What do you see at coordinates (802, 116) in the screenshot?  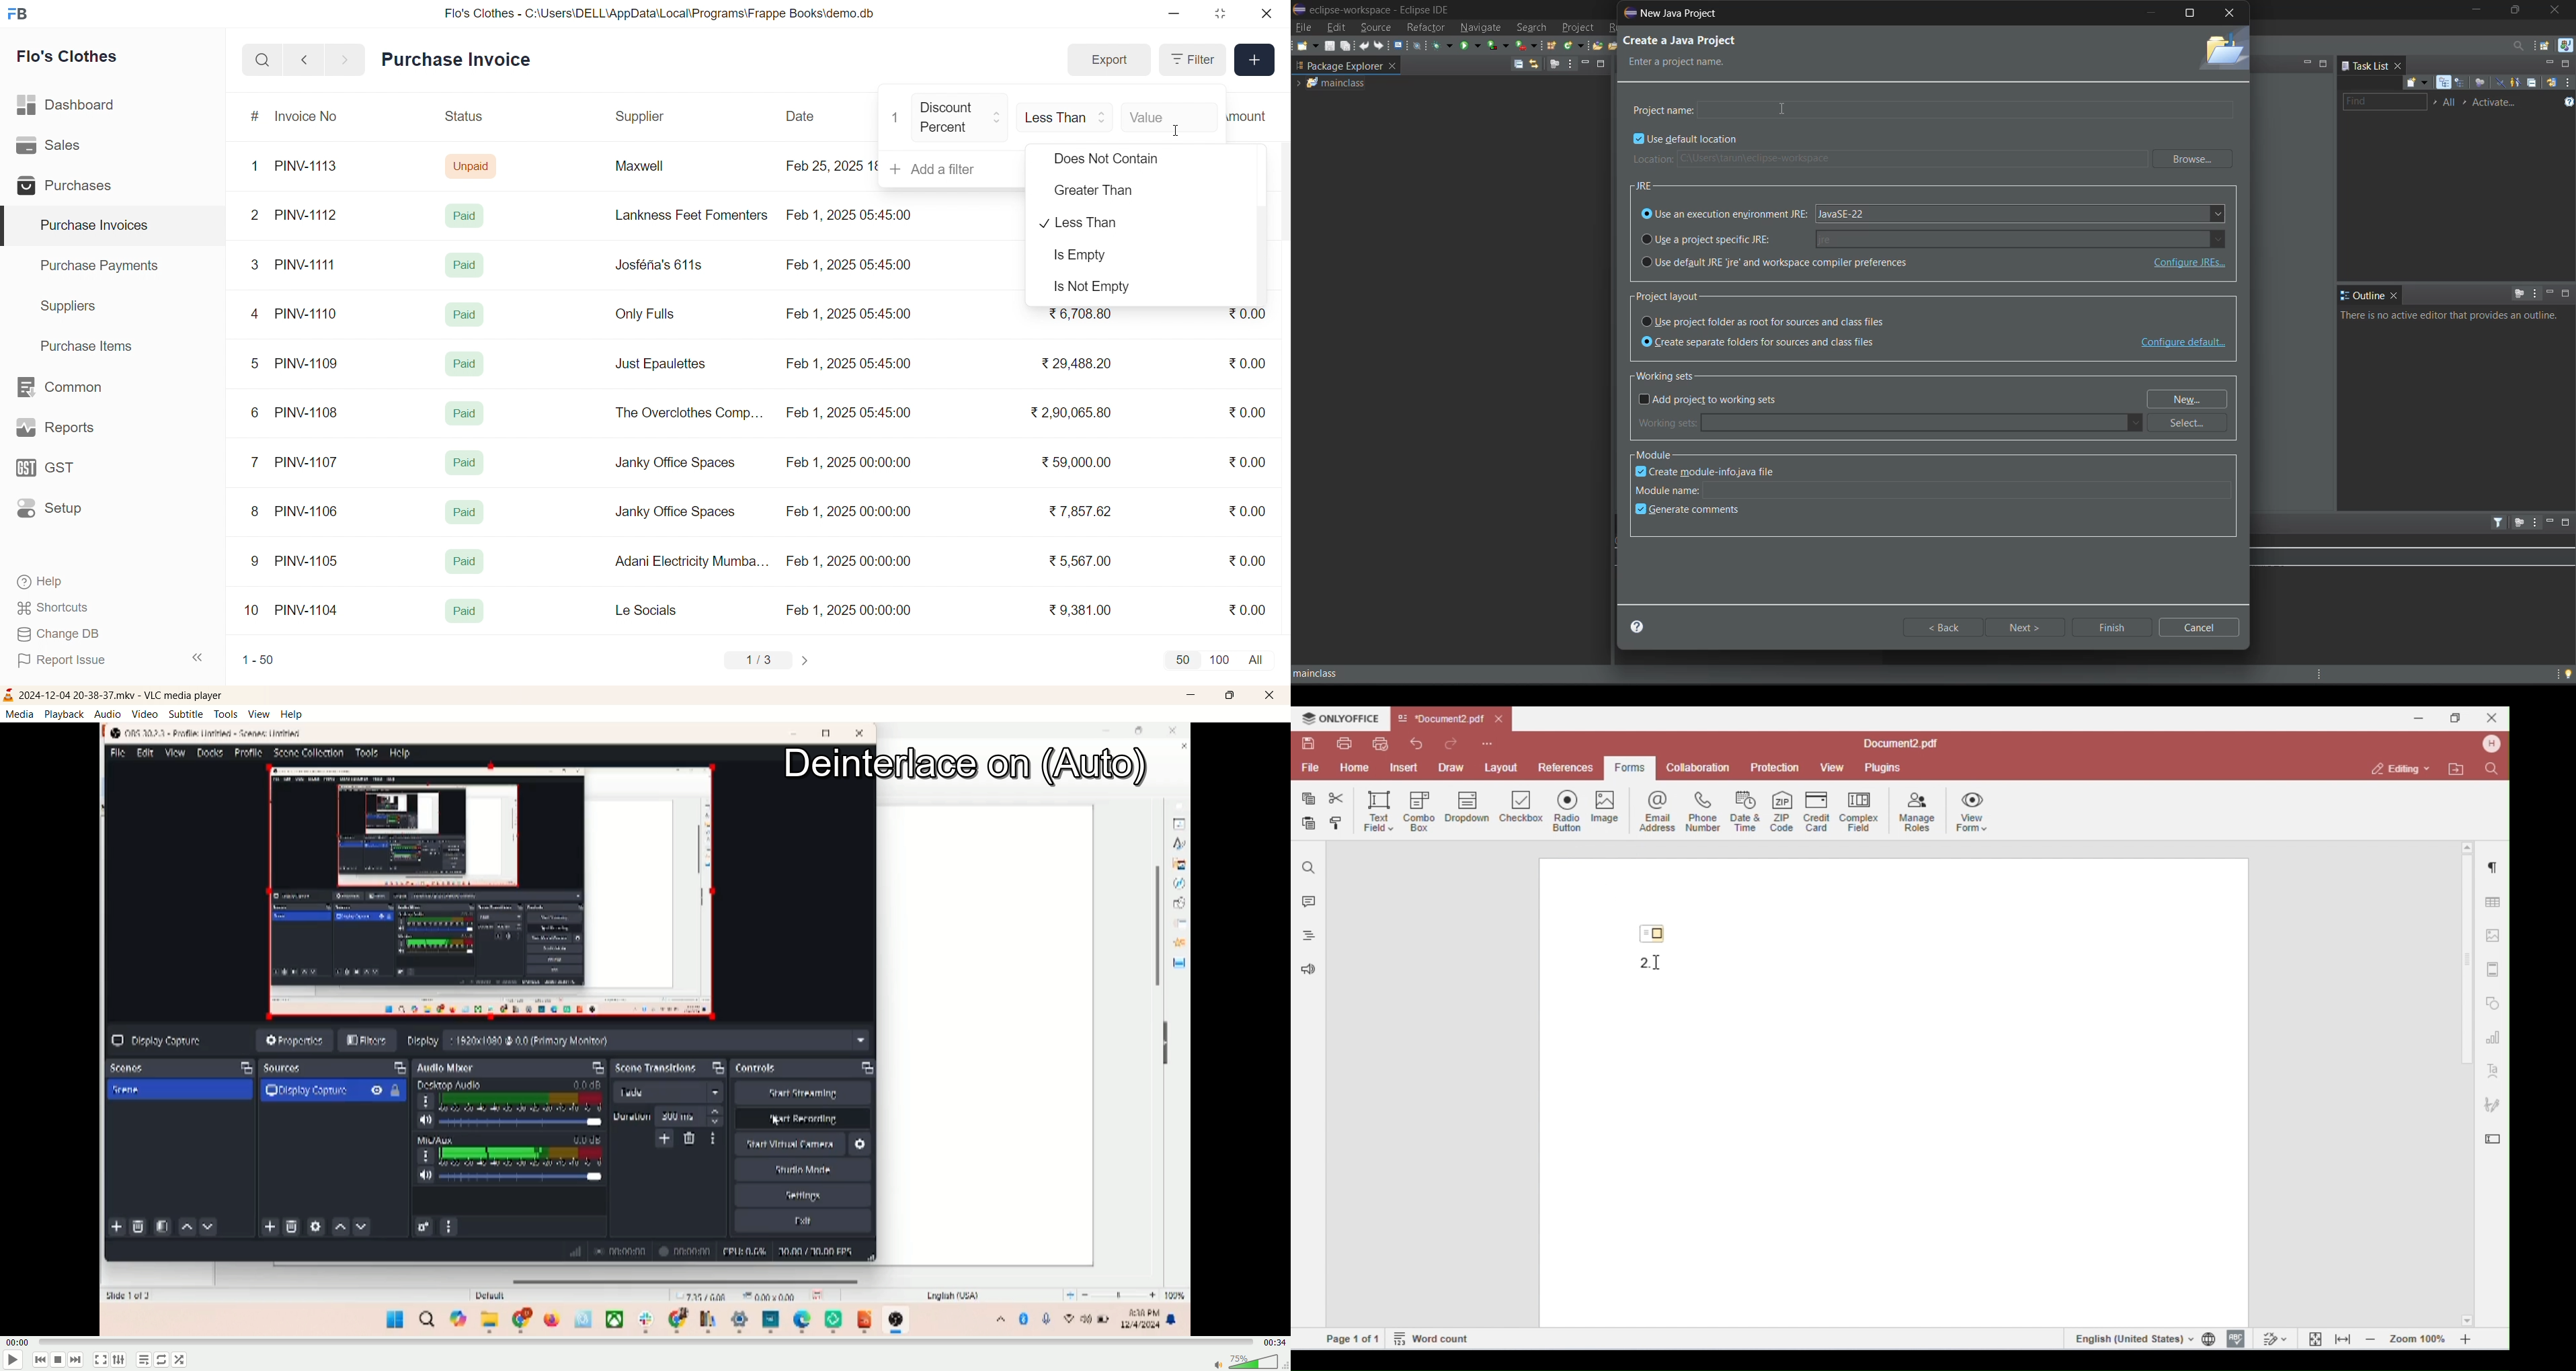 I see `Date` at bounding box center [802, 116].